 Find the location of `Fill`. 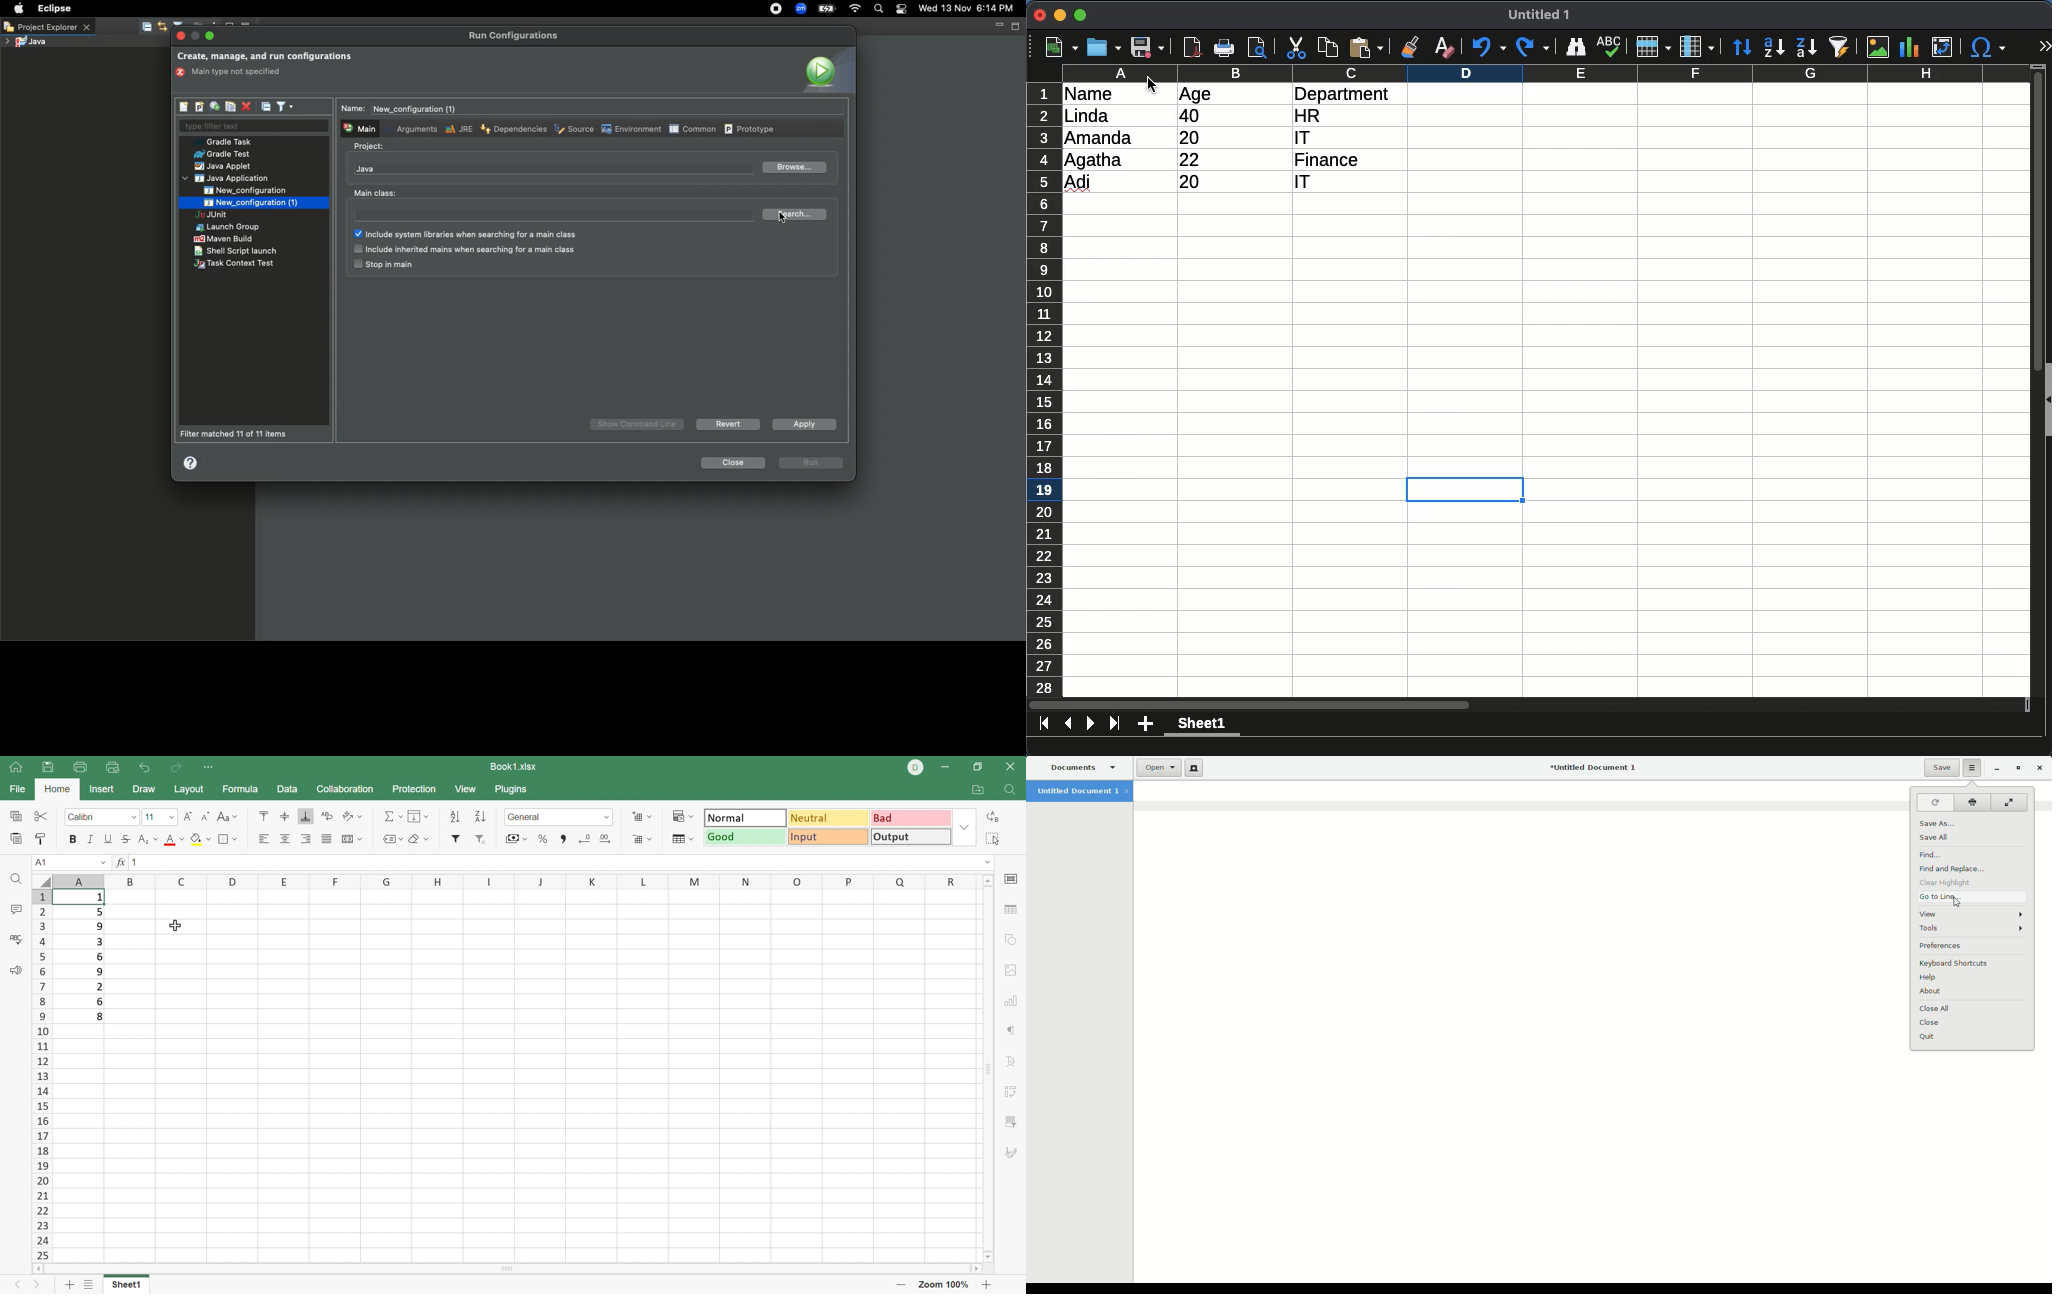

Fill is located at coordinates (419, 815).